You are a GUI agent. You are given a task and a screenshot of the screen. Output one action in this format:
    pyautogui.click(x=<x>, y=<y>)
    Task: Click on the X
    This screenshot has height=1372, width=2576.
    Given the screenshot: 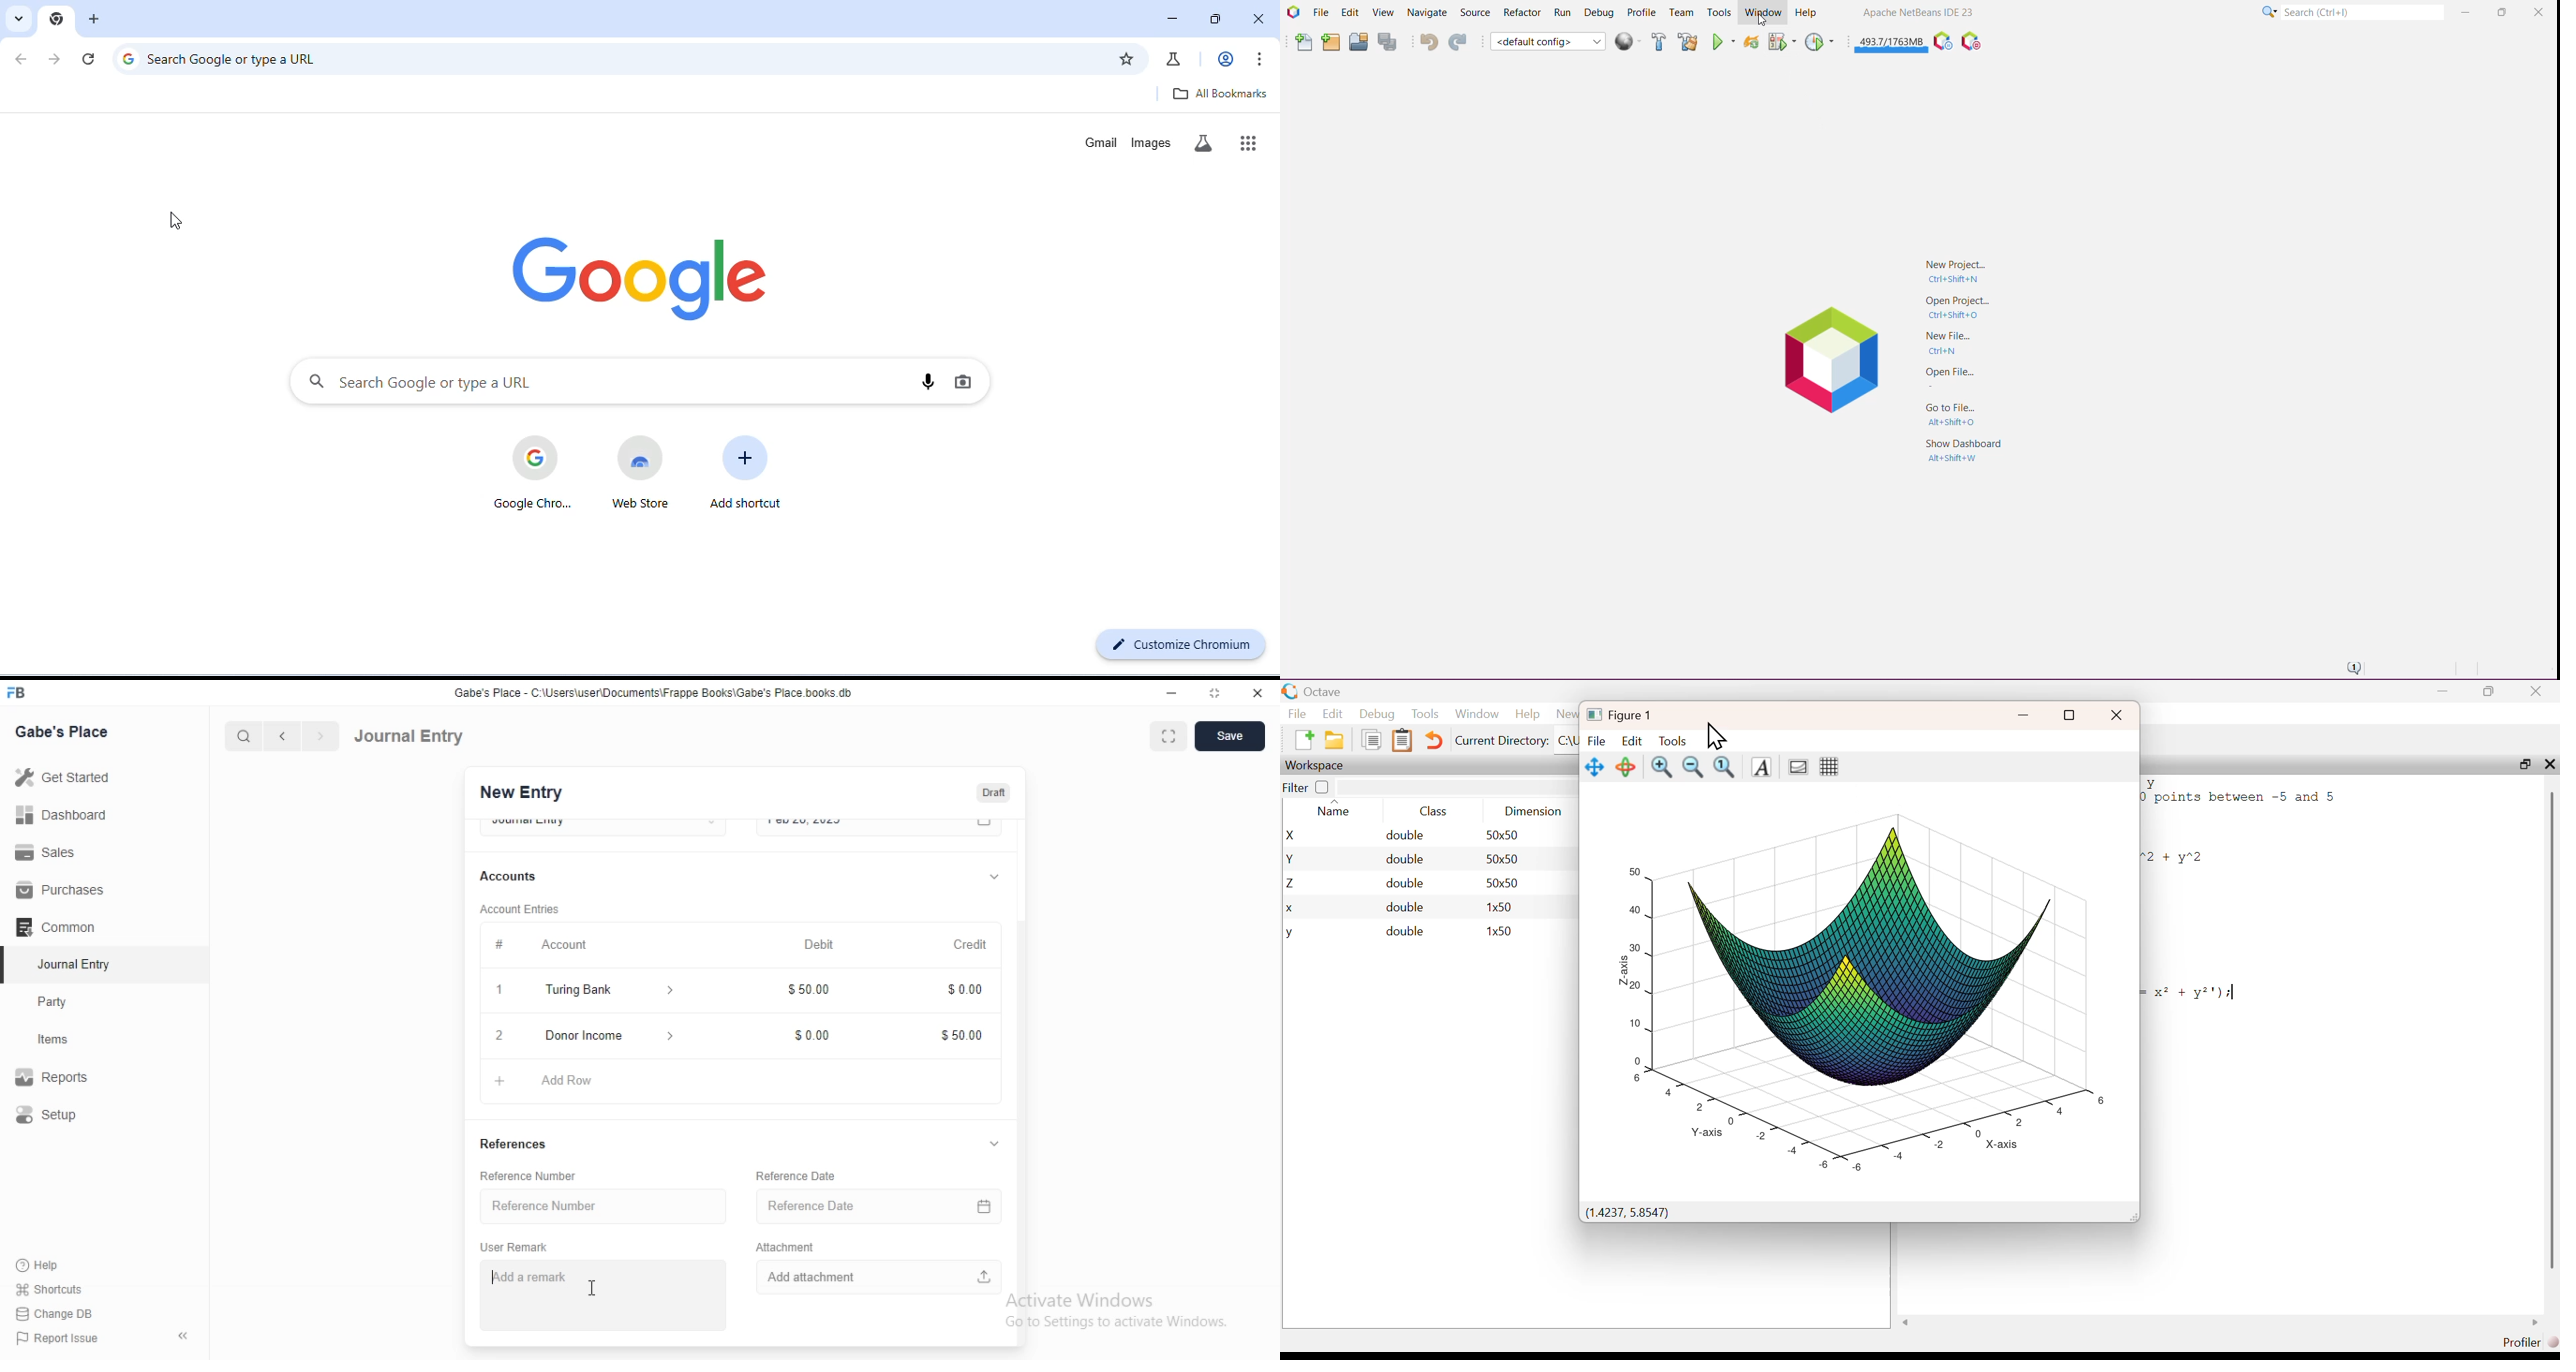 What is the action you would take?
    pyautogui.click(x=1293, y=835)
    